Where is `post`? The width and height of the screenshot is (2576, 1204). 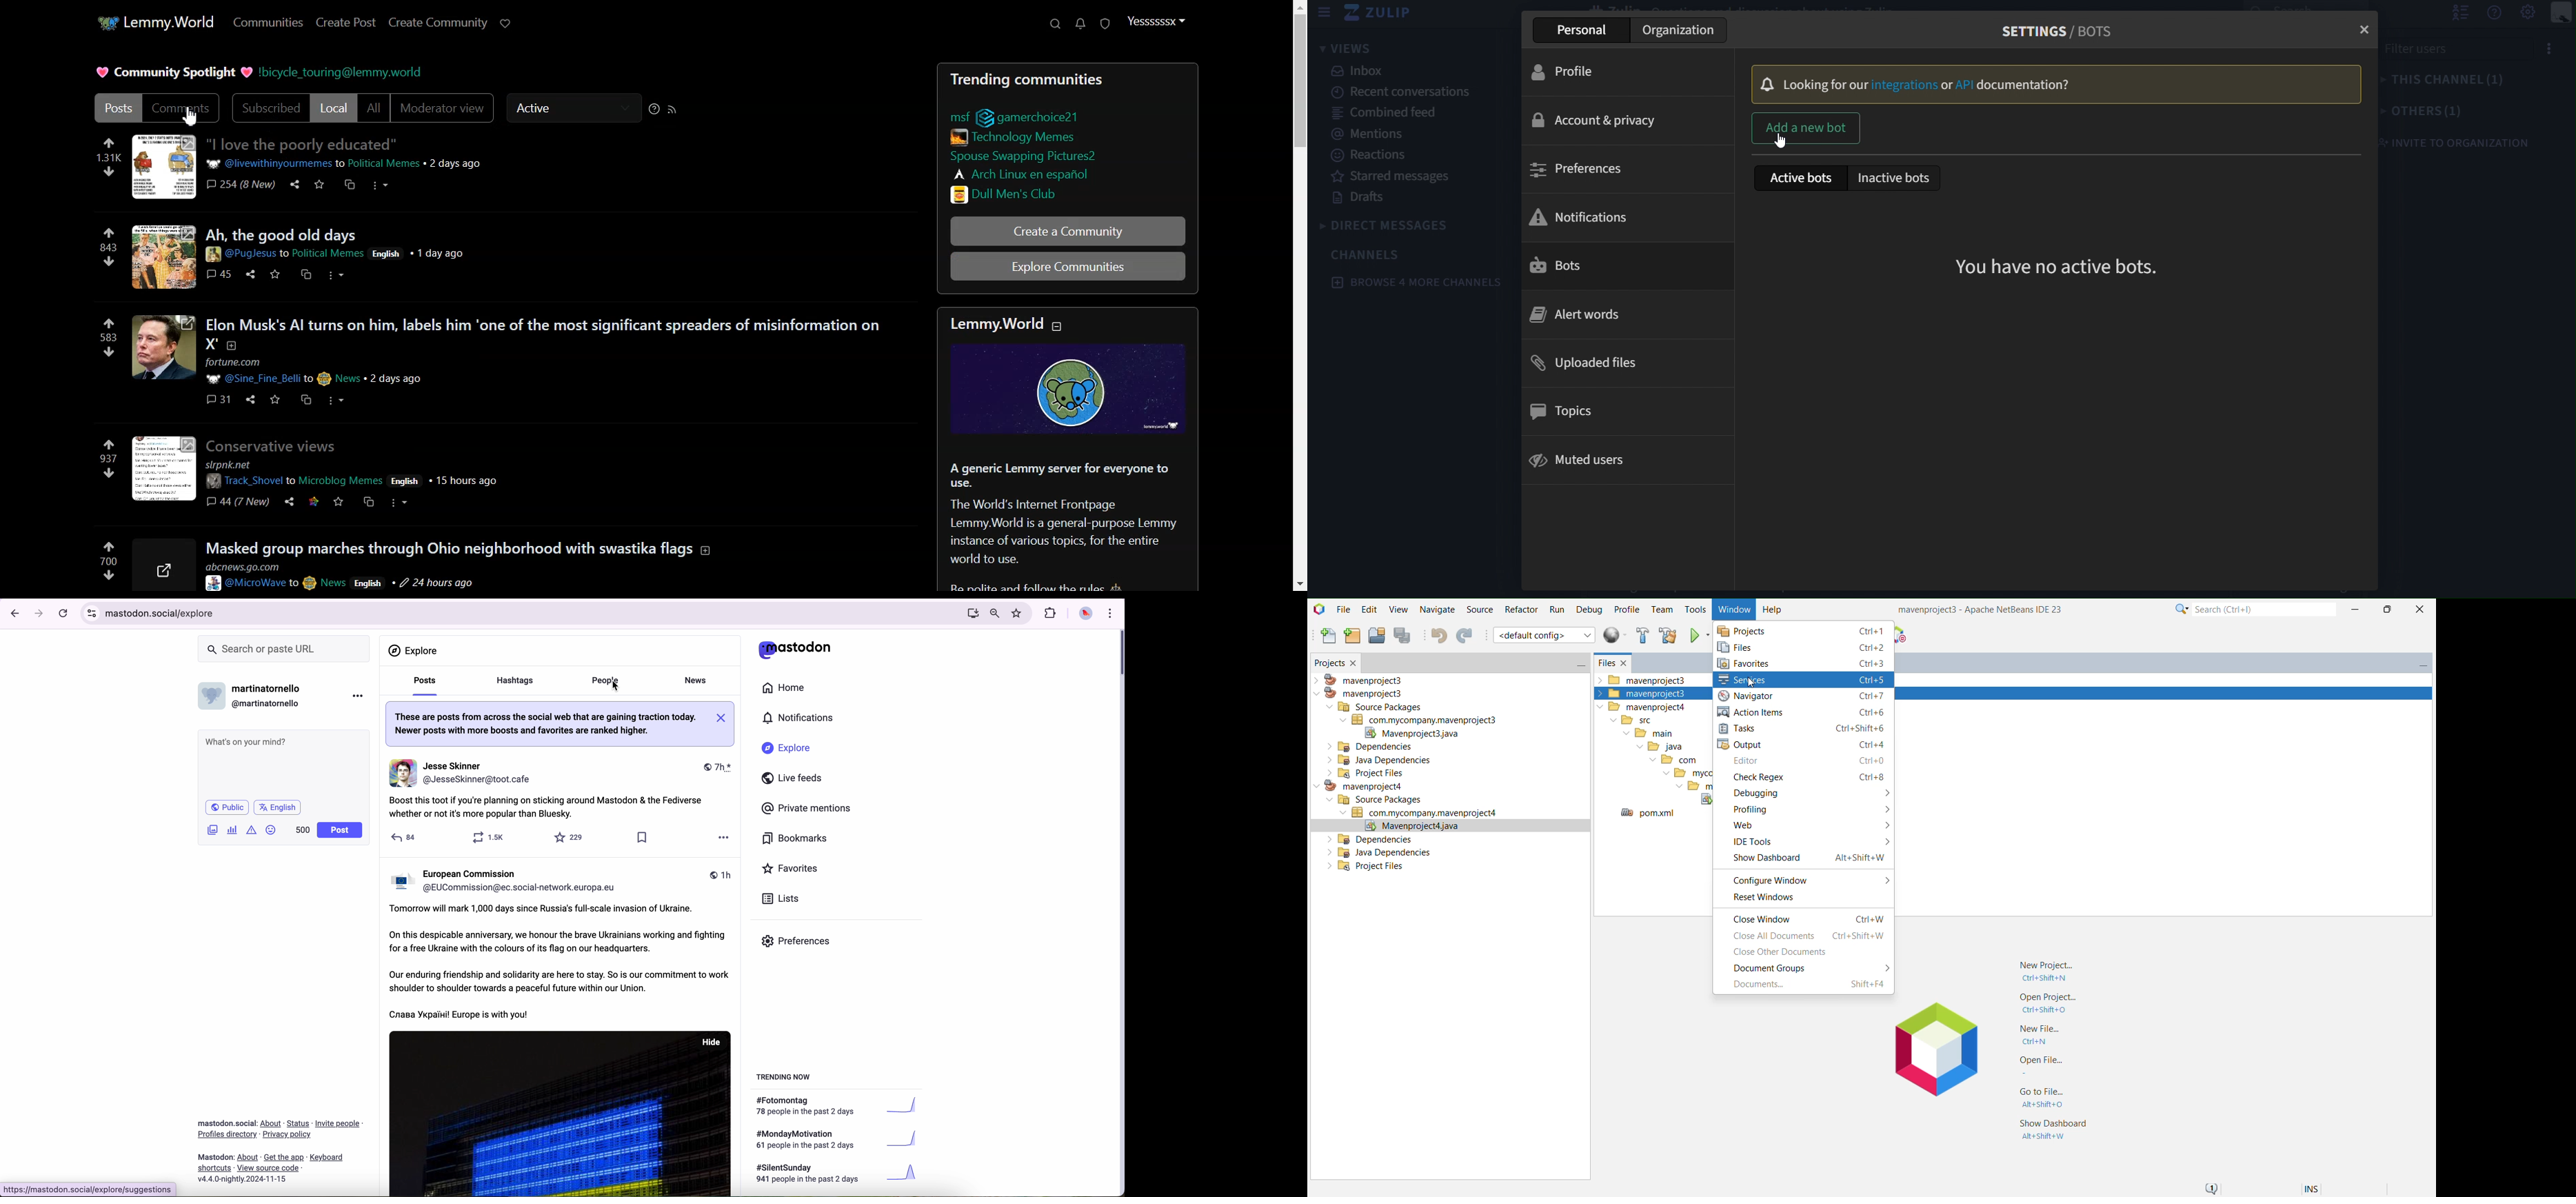
post is located at coordinates (550, 332).